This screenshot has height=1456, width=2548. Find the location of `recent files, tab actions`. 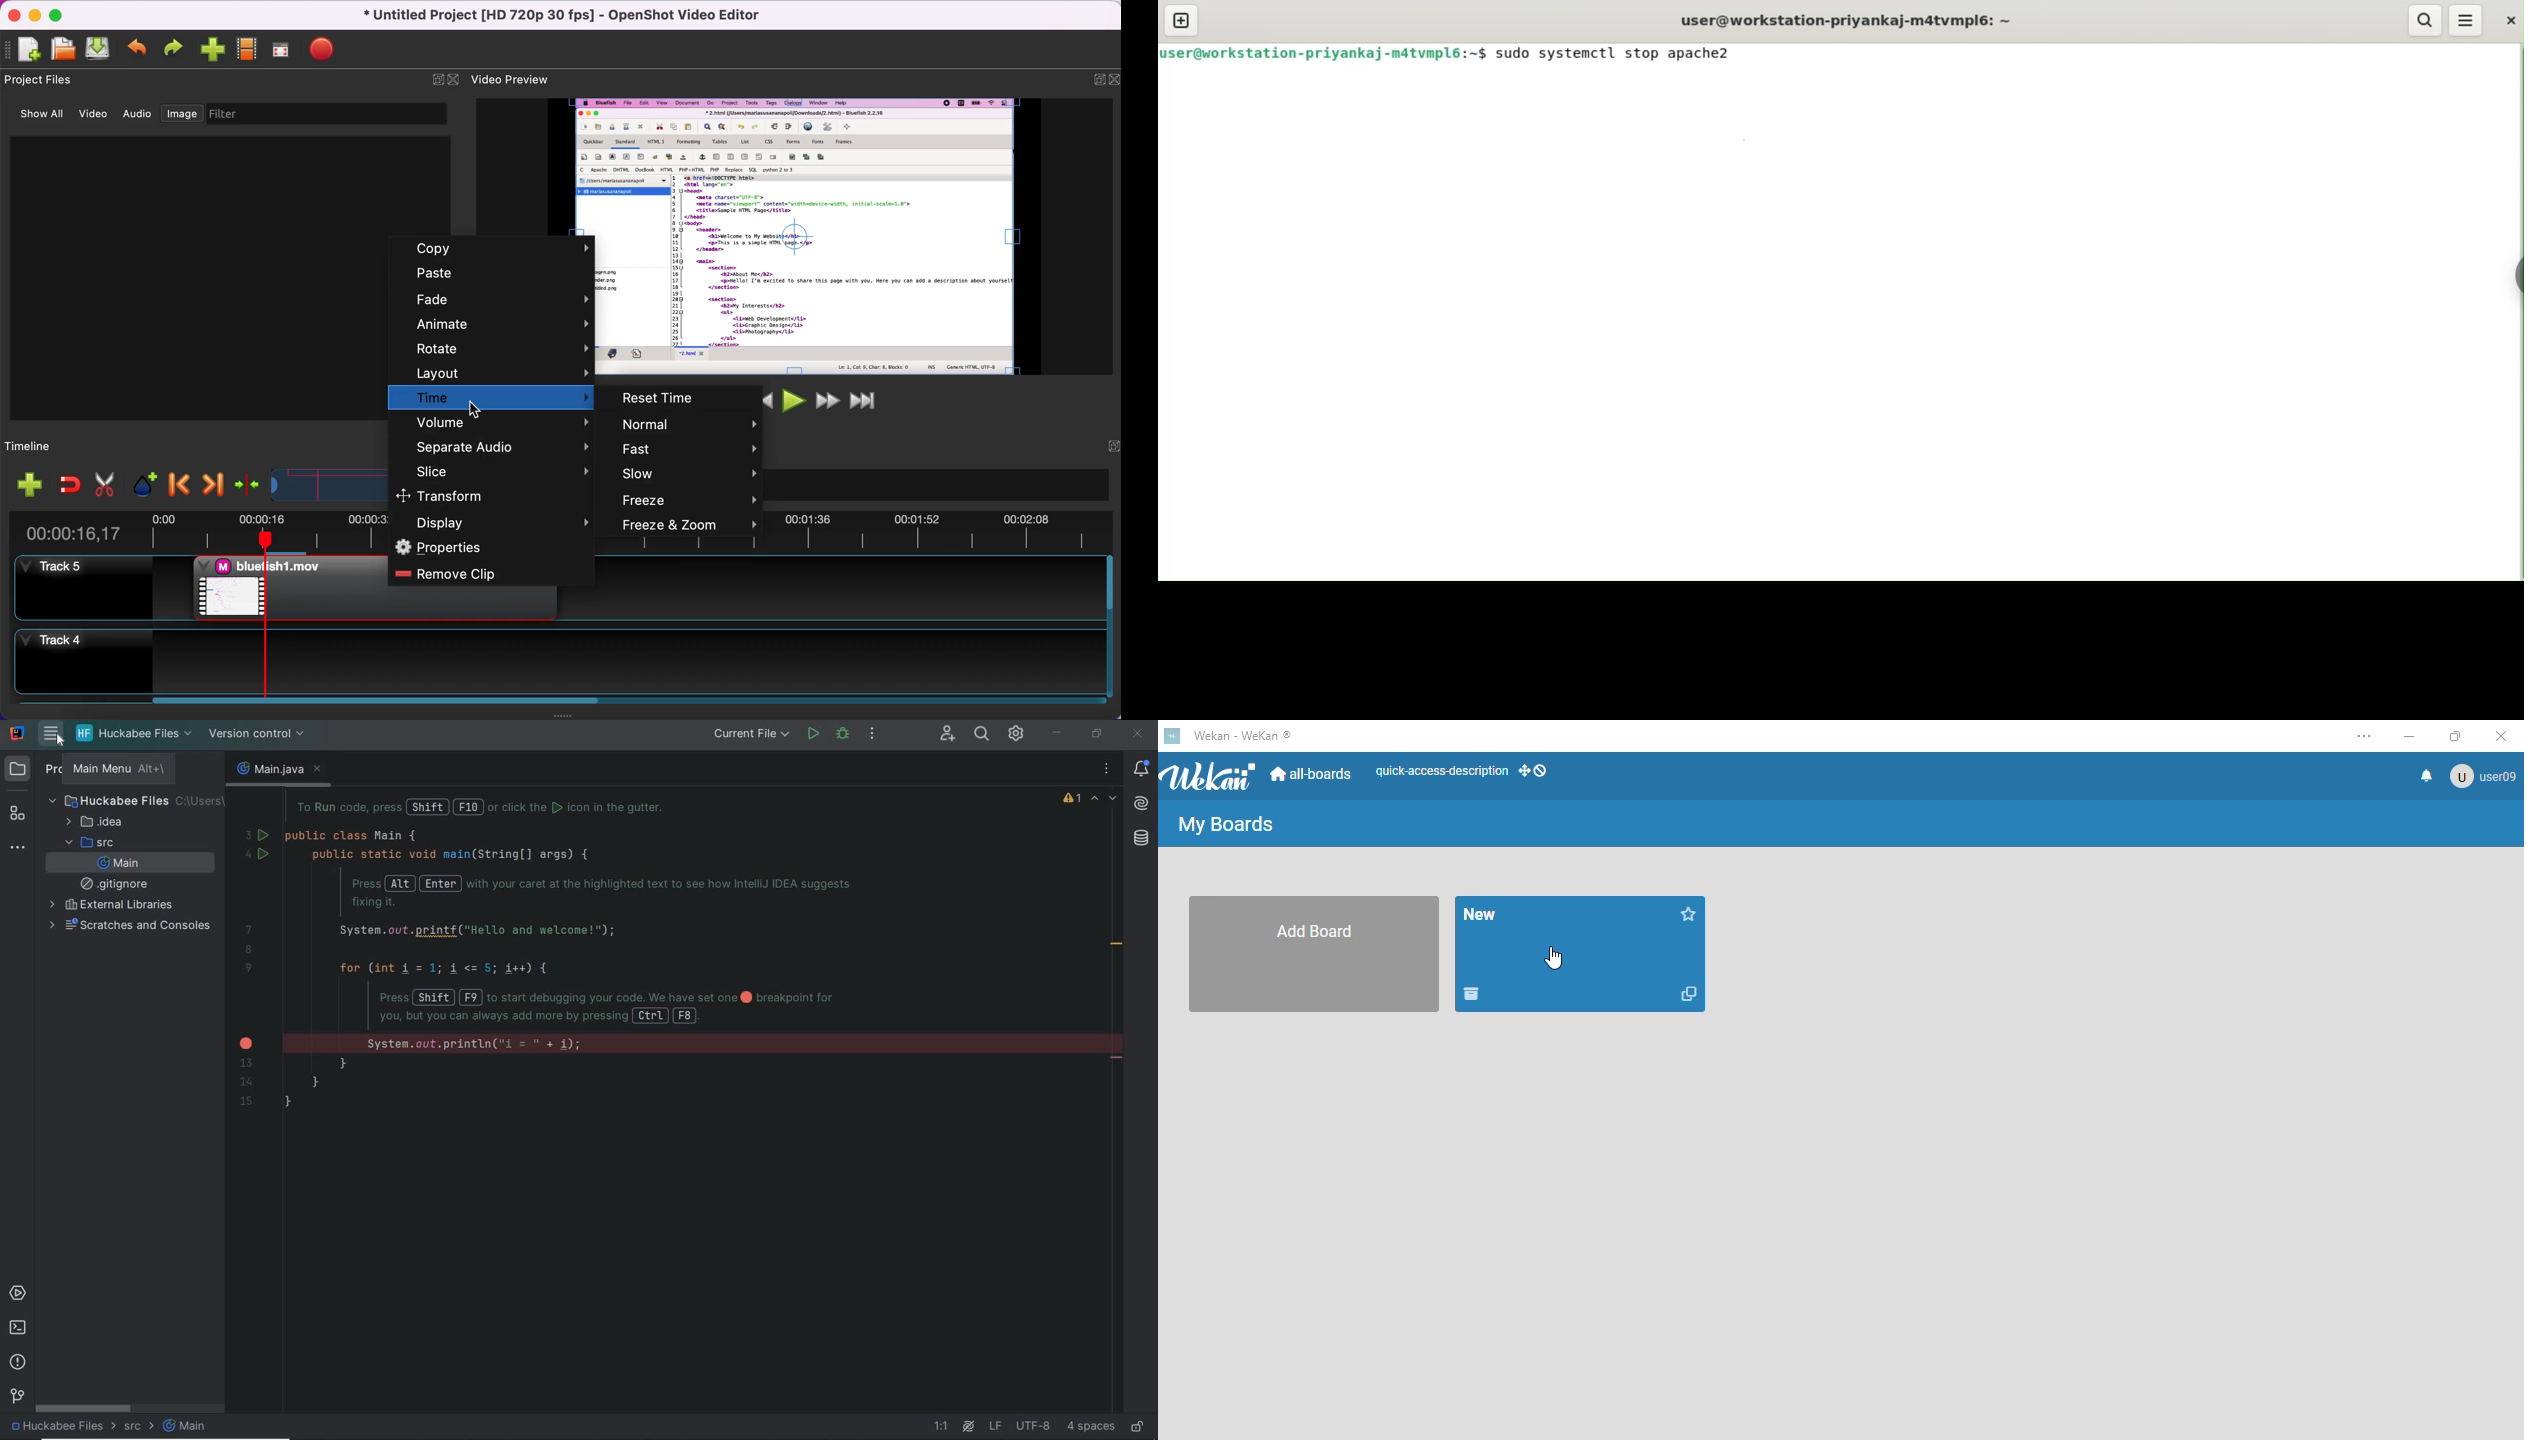

recent files, tab actions is located at coordinates (1108, 772).